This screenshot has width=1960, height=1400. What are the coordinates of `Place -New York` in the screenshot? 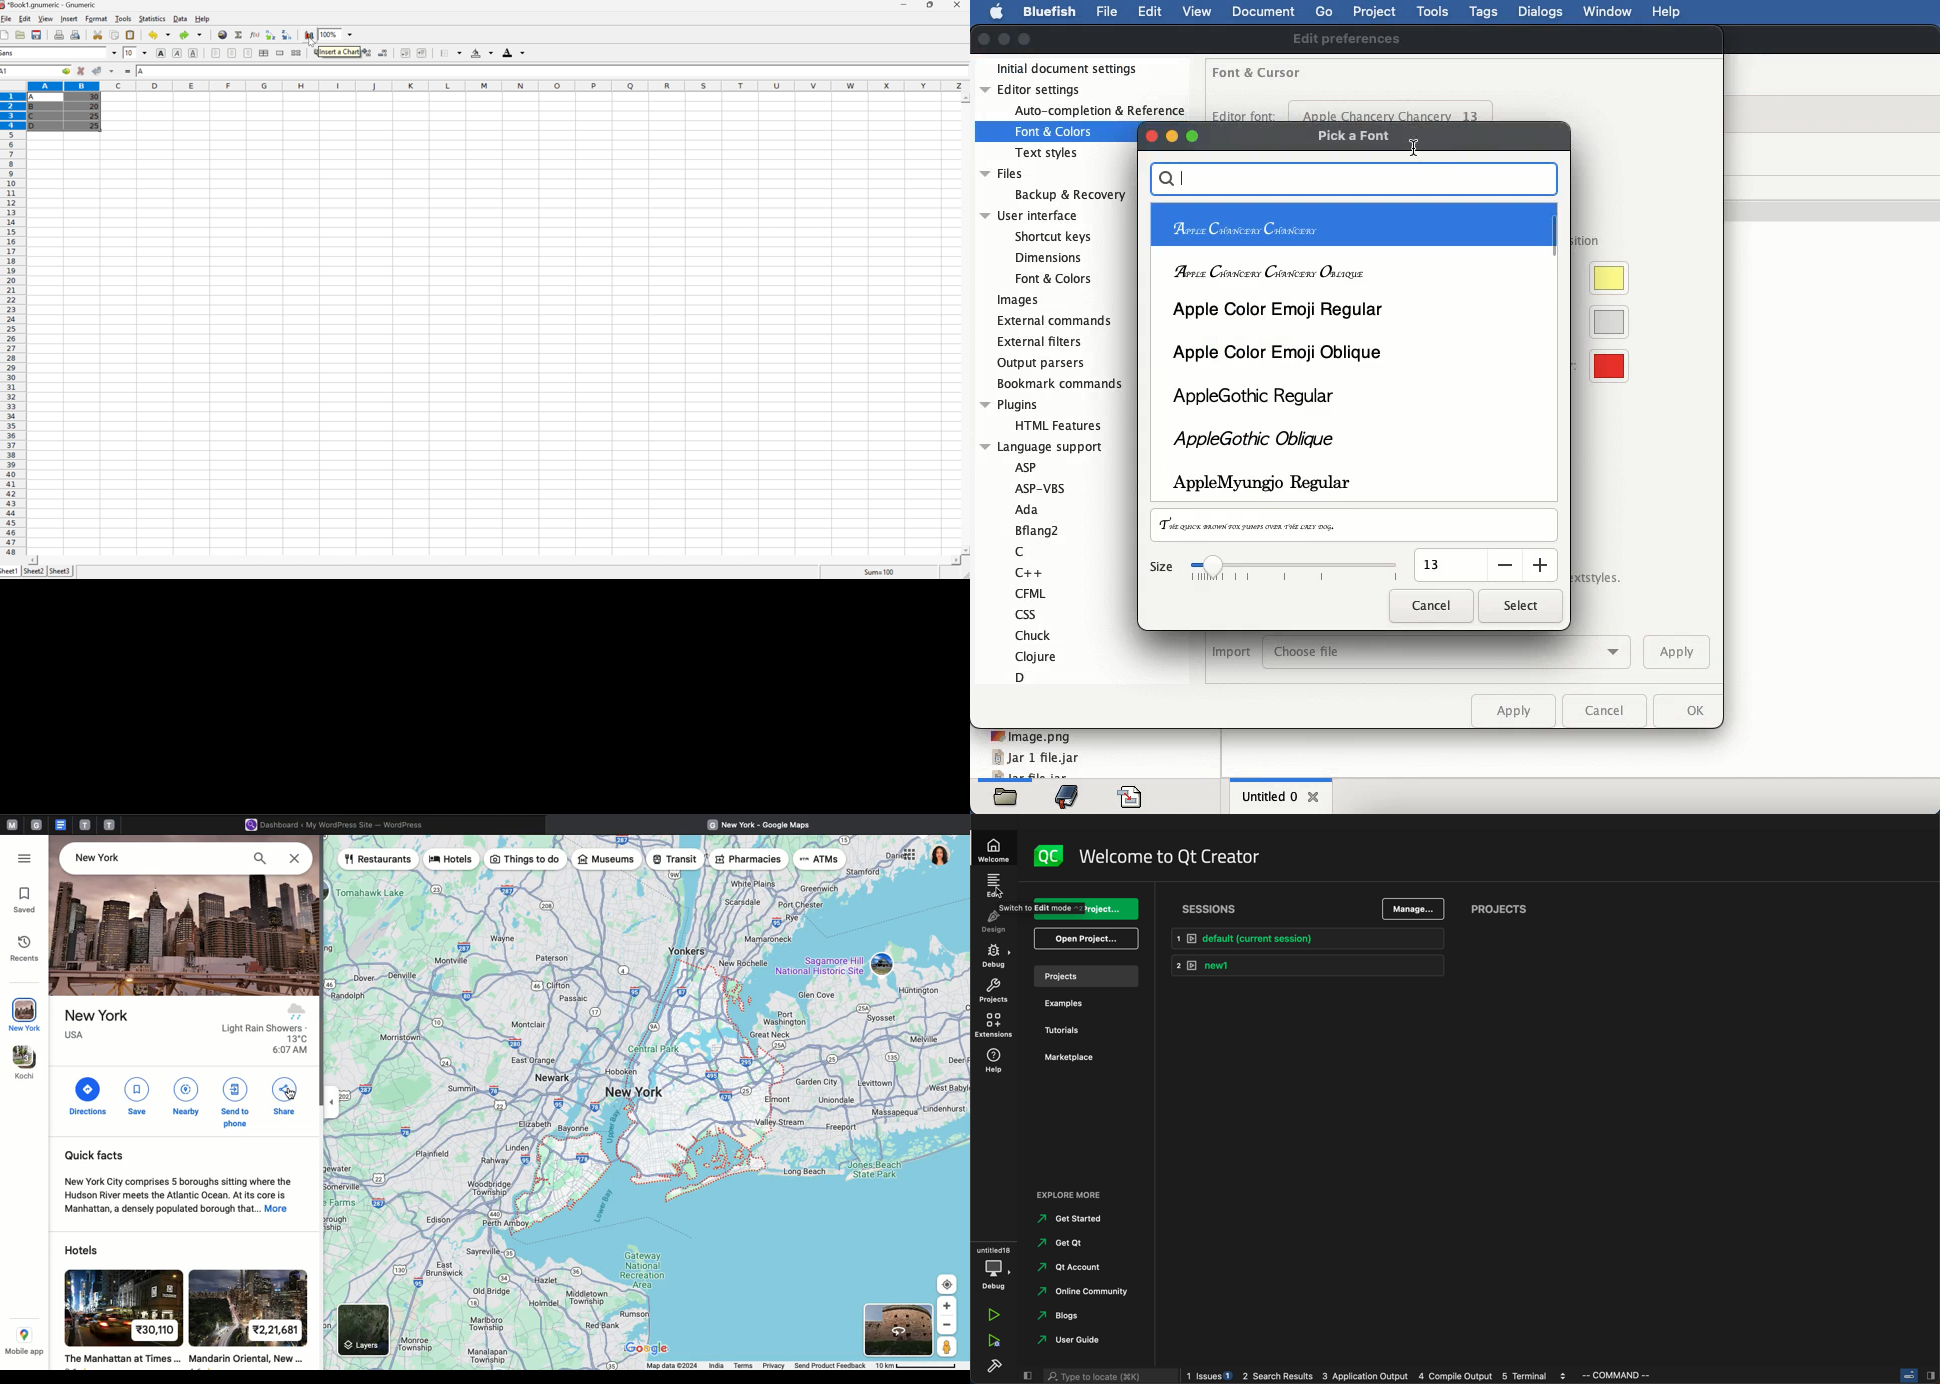 It's located at (104, 856).